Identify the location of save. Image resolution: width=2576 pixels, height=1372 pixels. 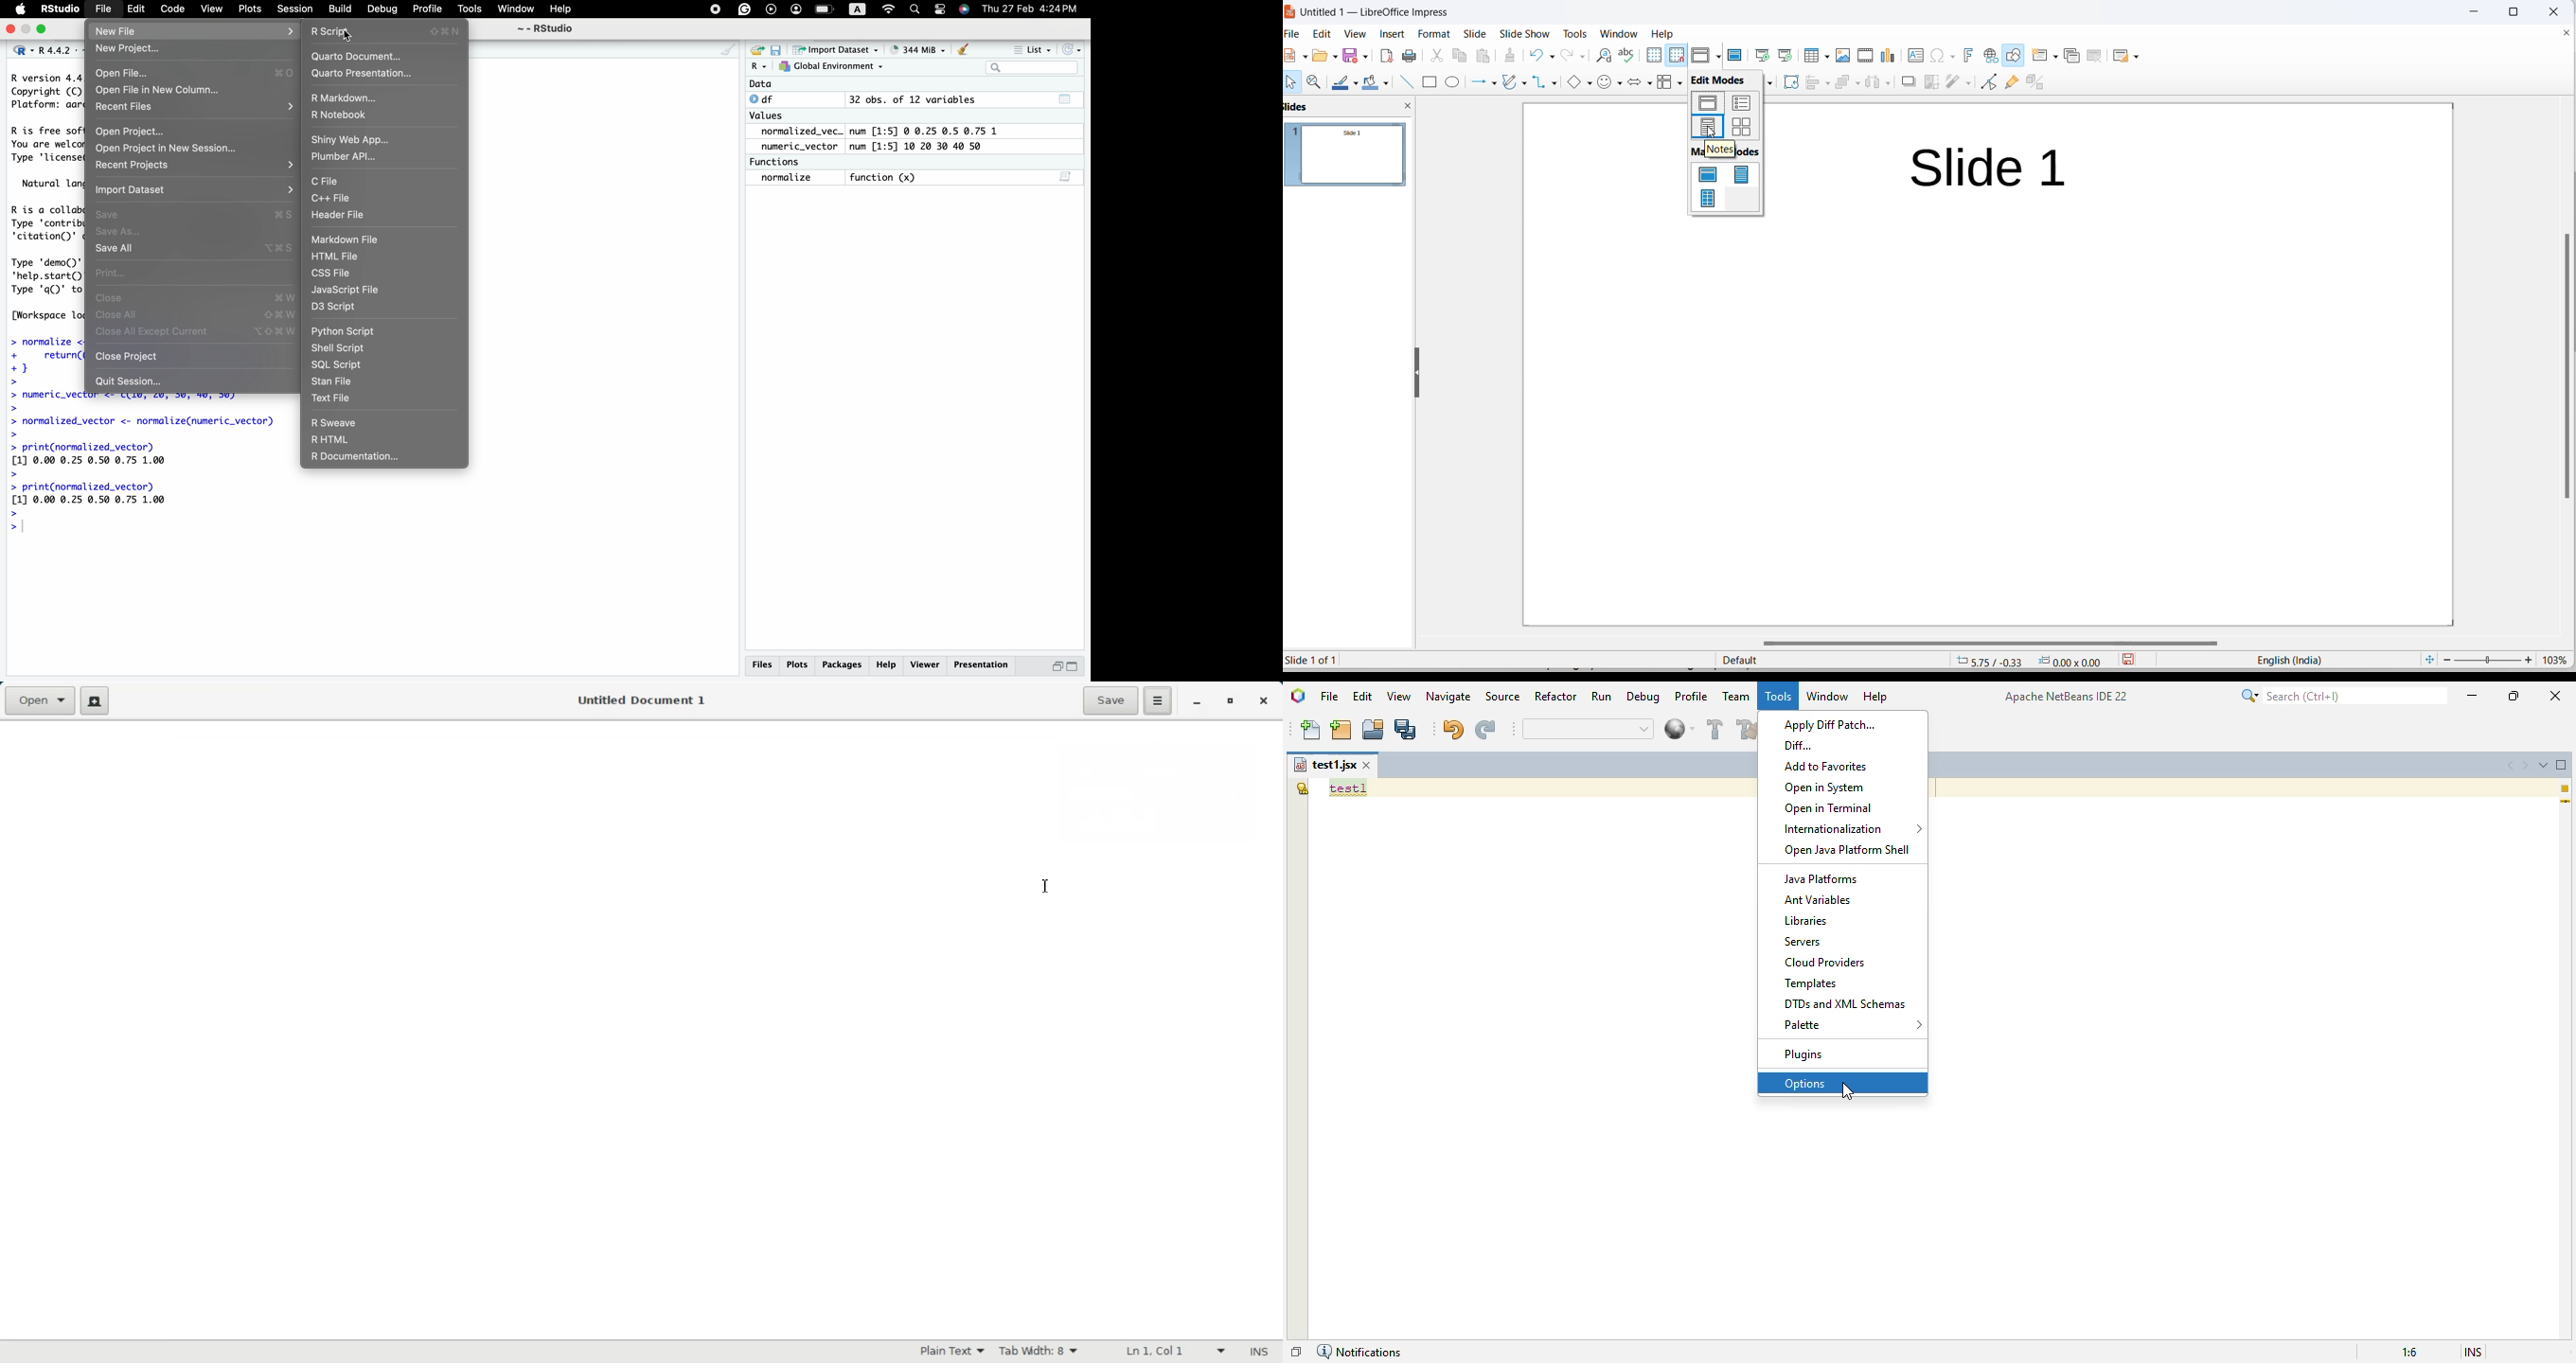
(777, 51).